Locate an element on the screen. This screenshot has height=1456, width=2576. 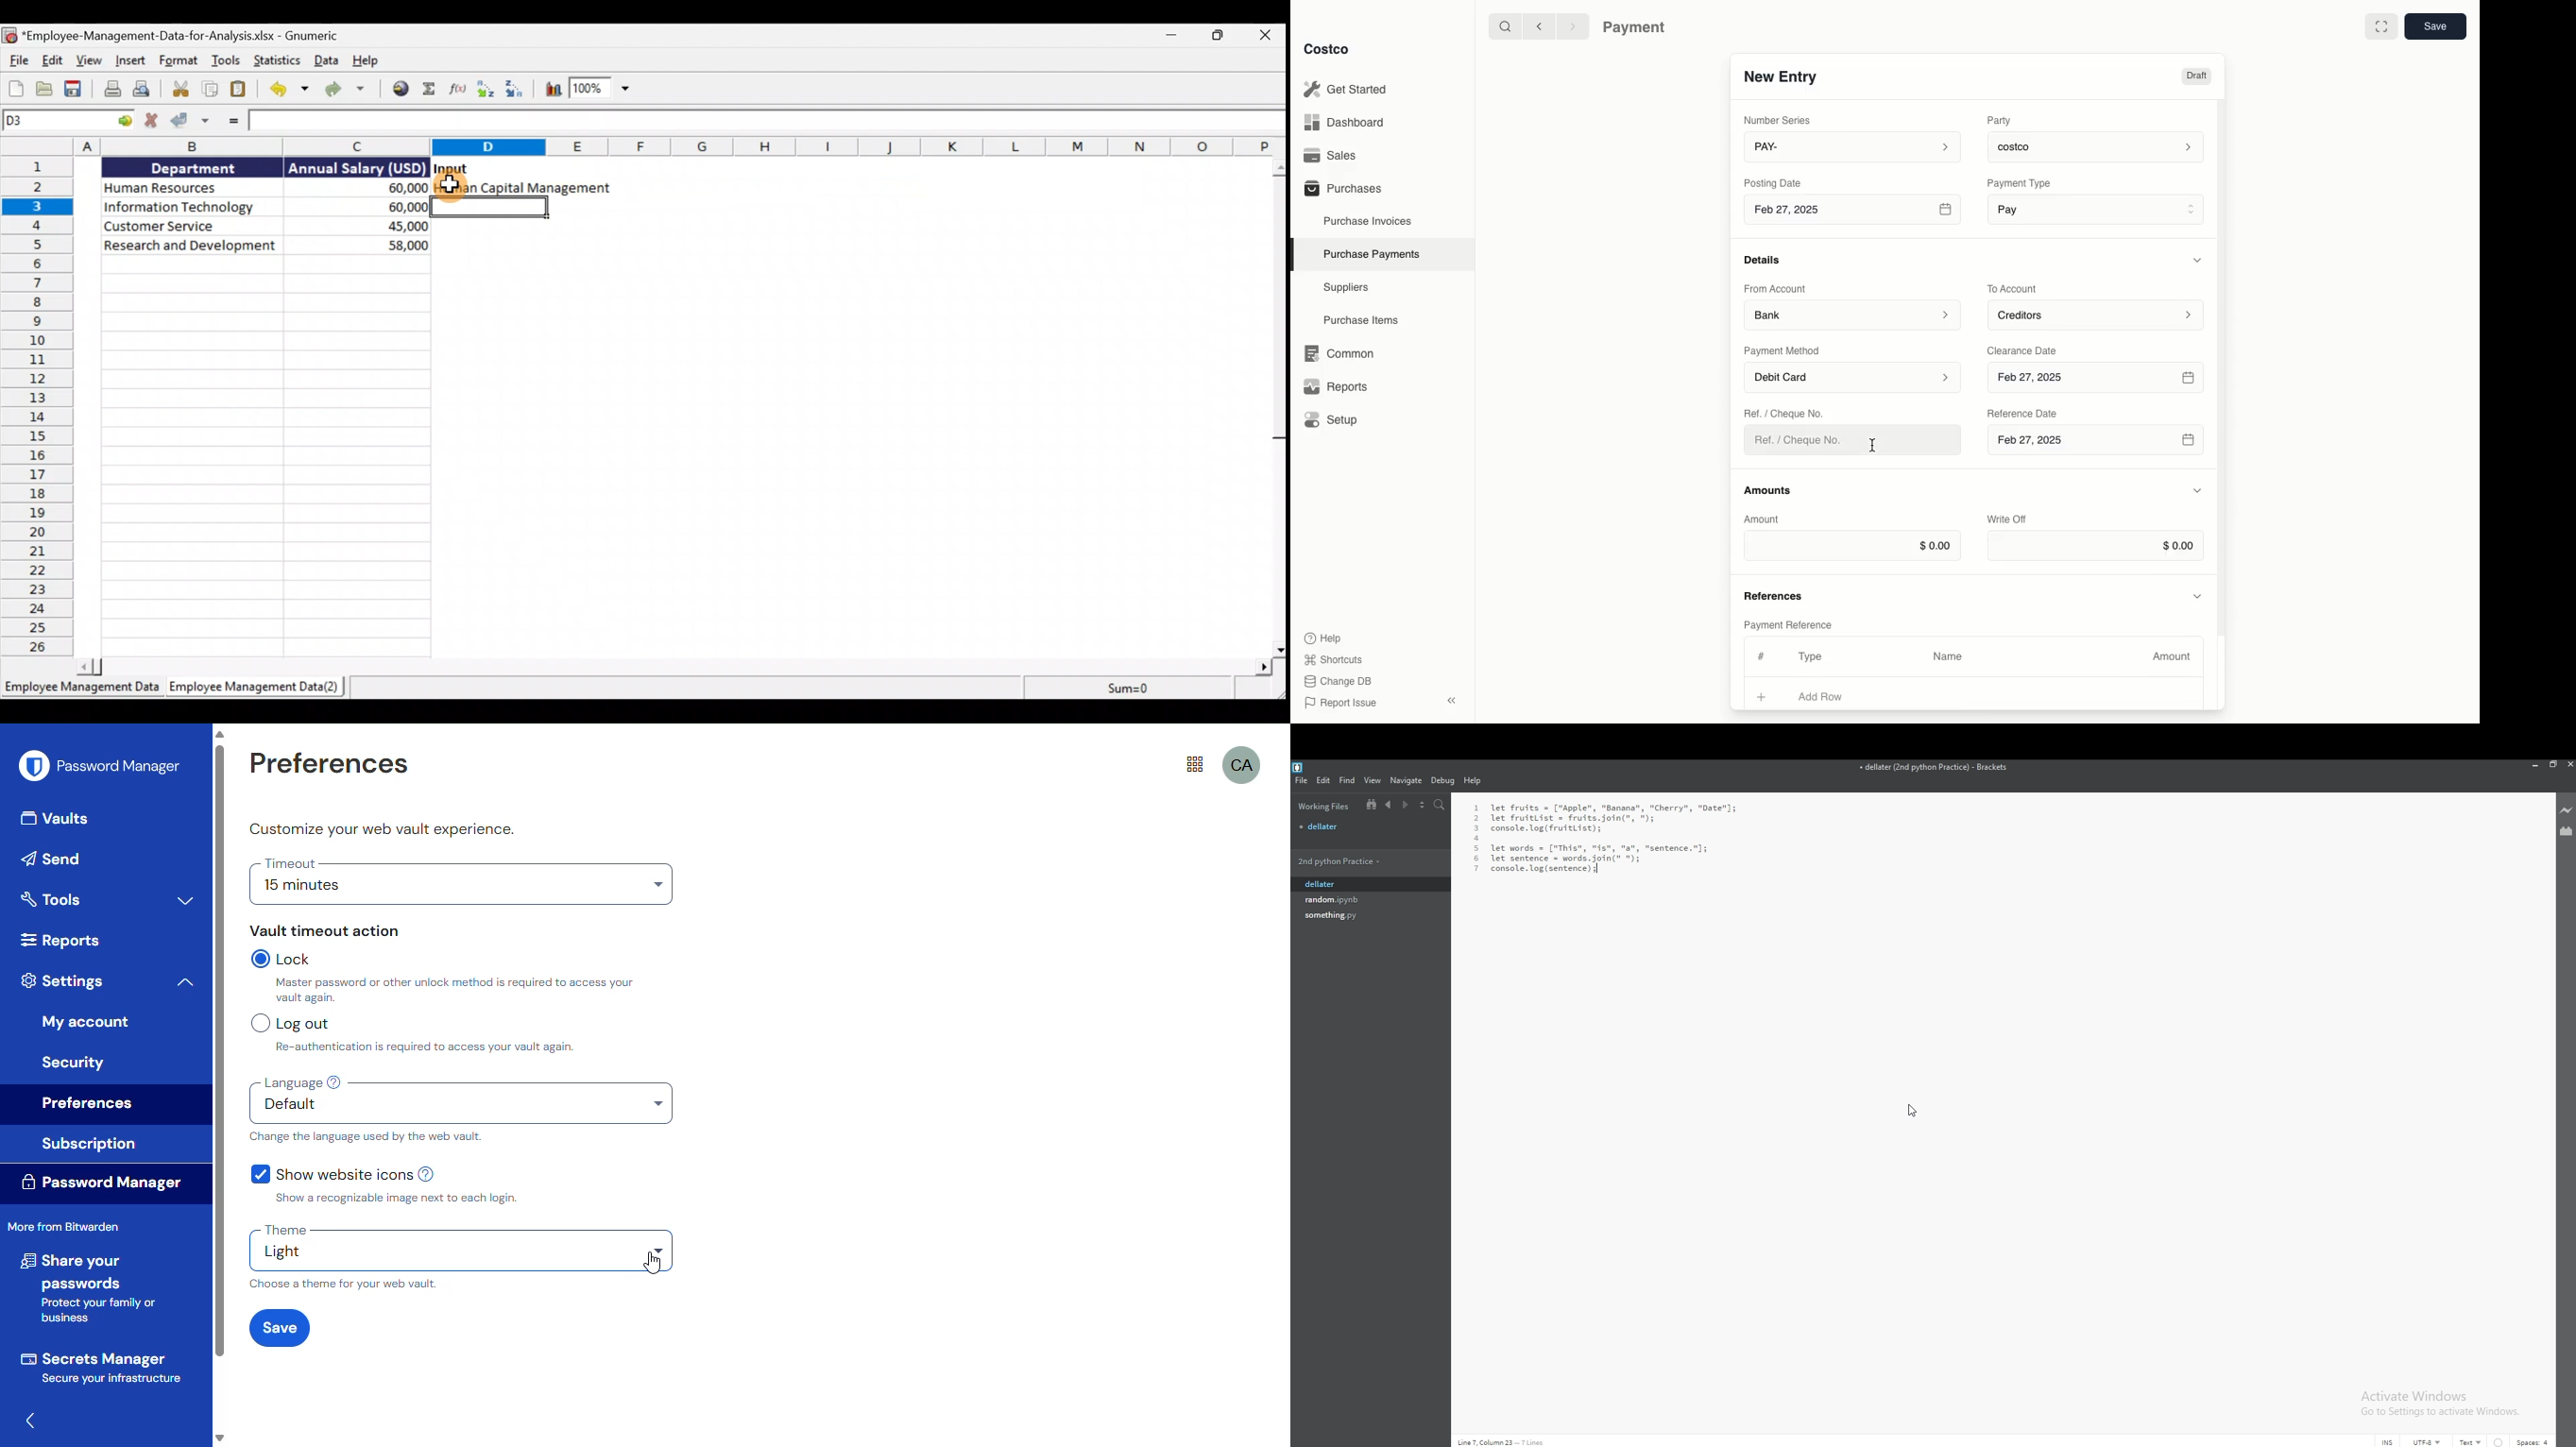
language is located at coordinates (290, 1082).